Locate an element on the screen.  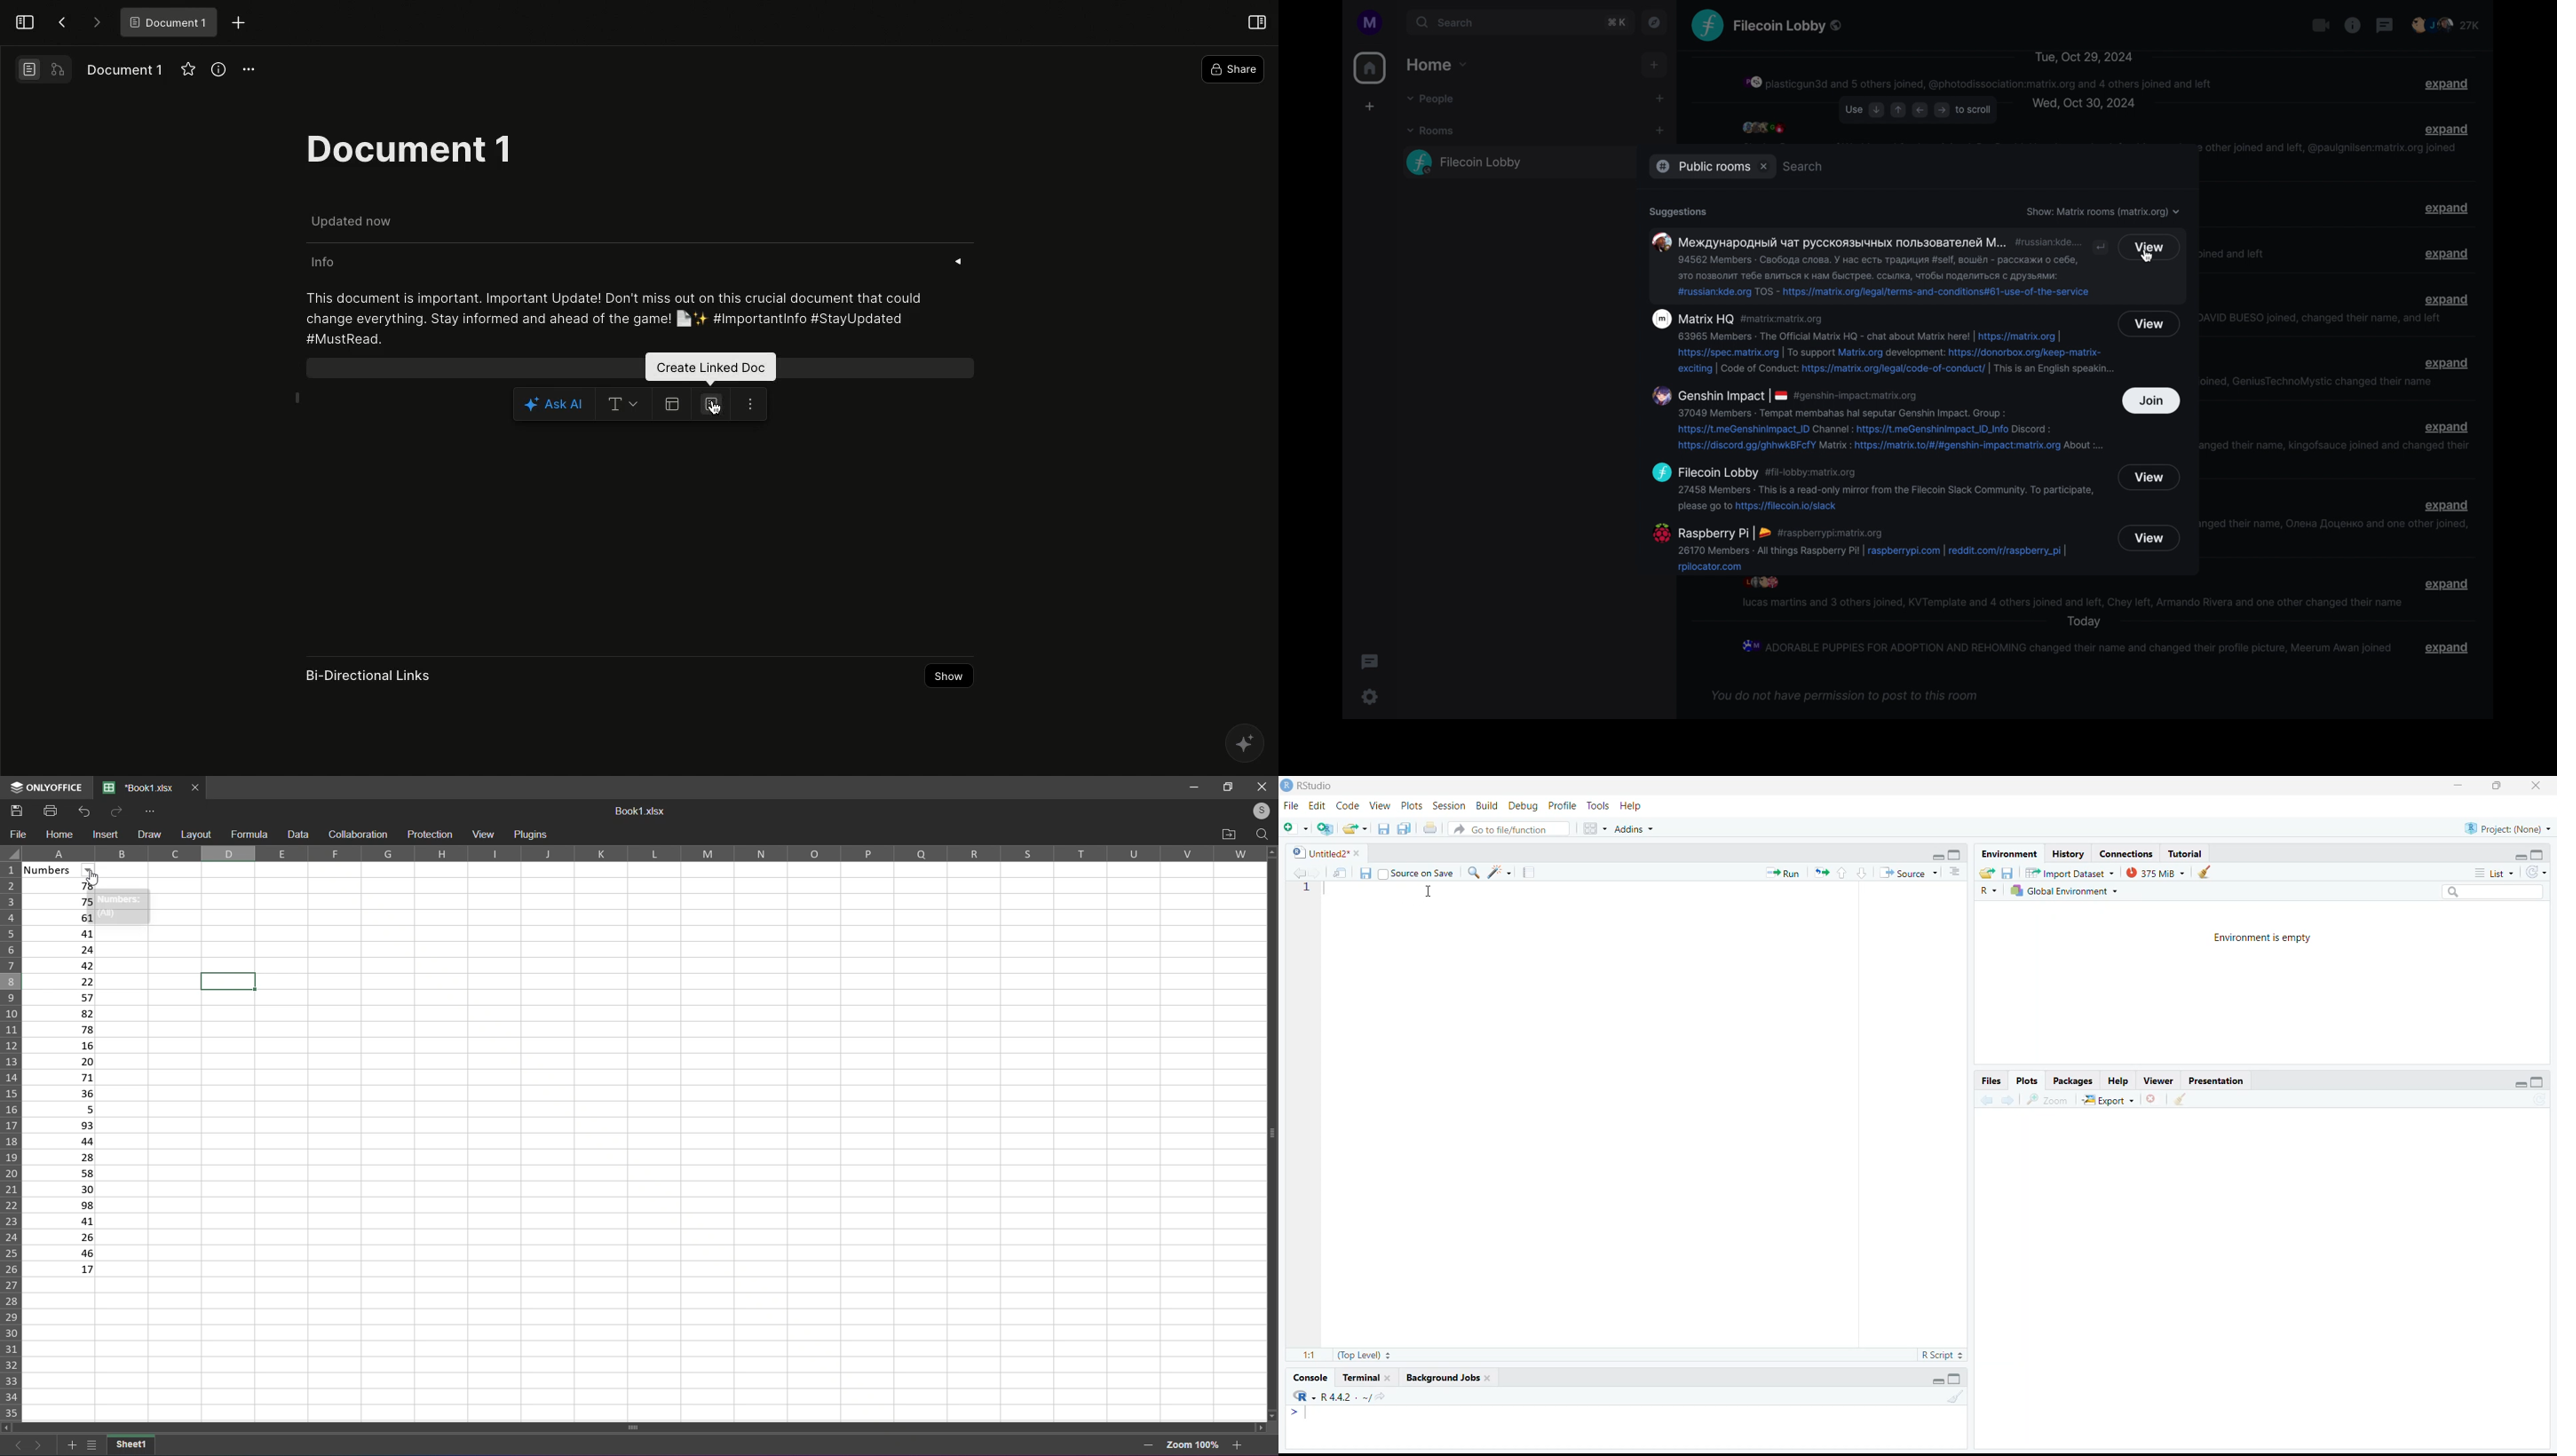
connections is located at coordinates (2124, 853).